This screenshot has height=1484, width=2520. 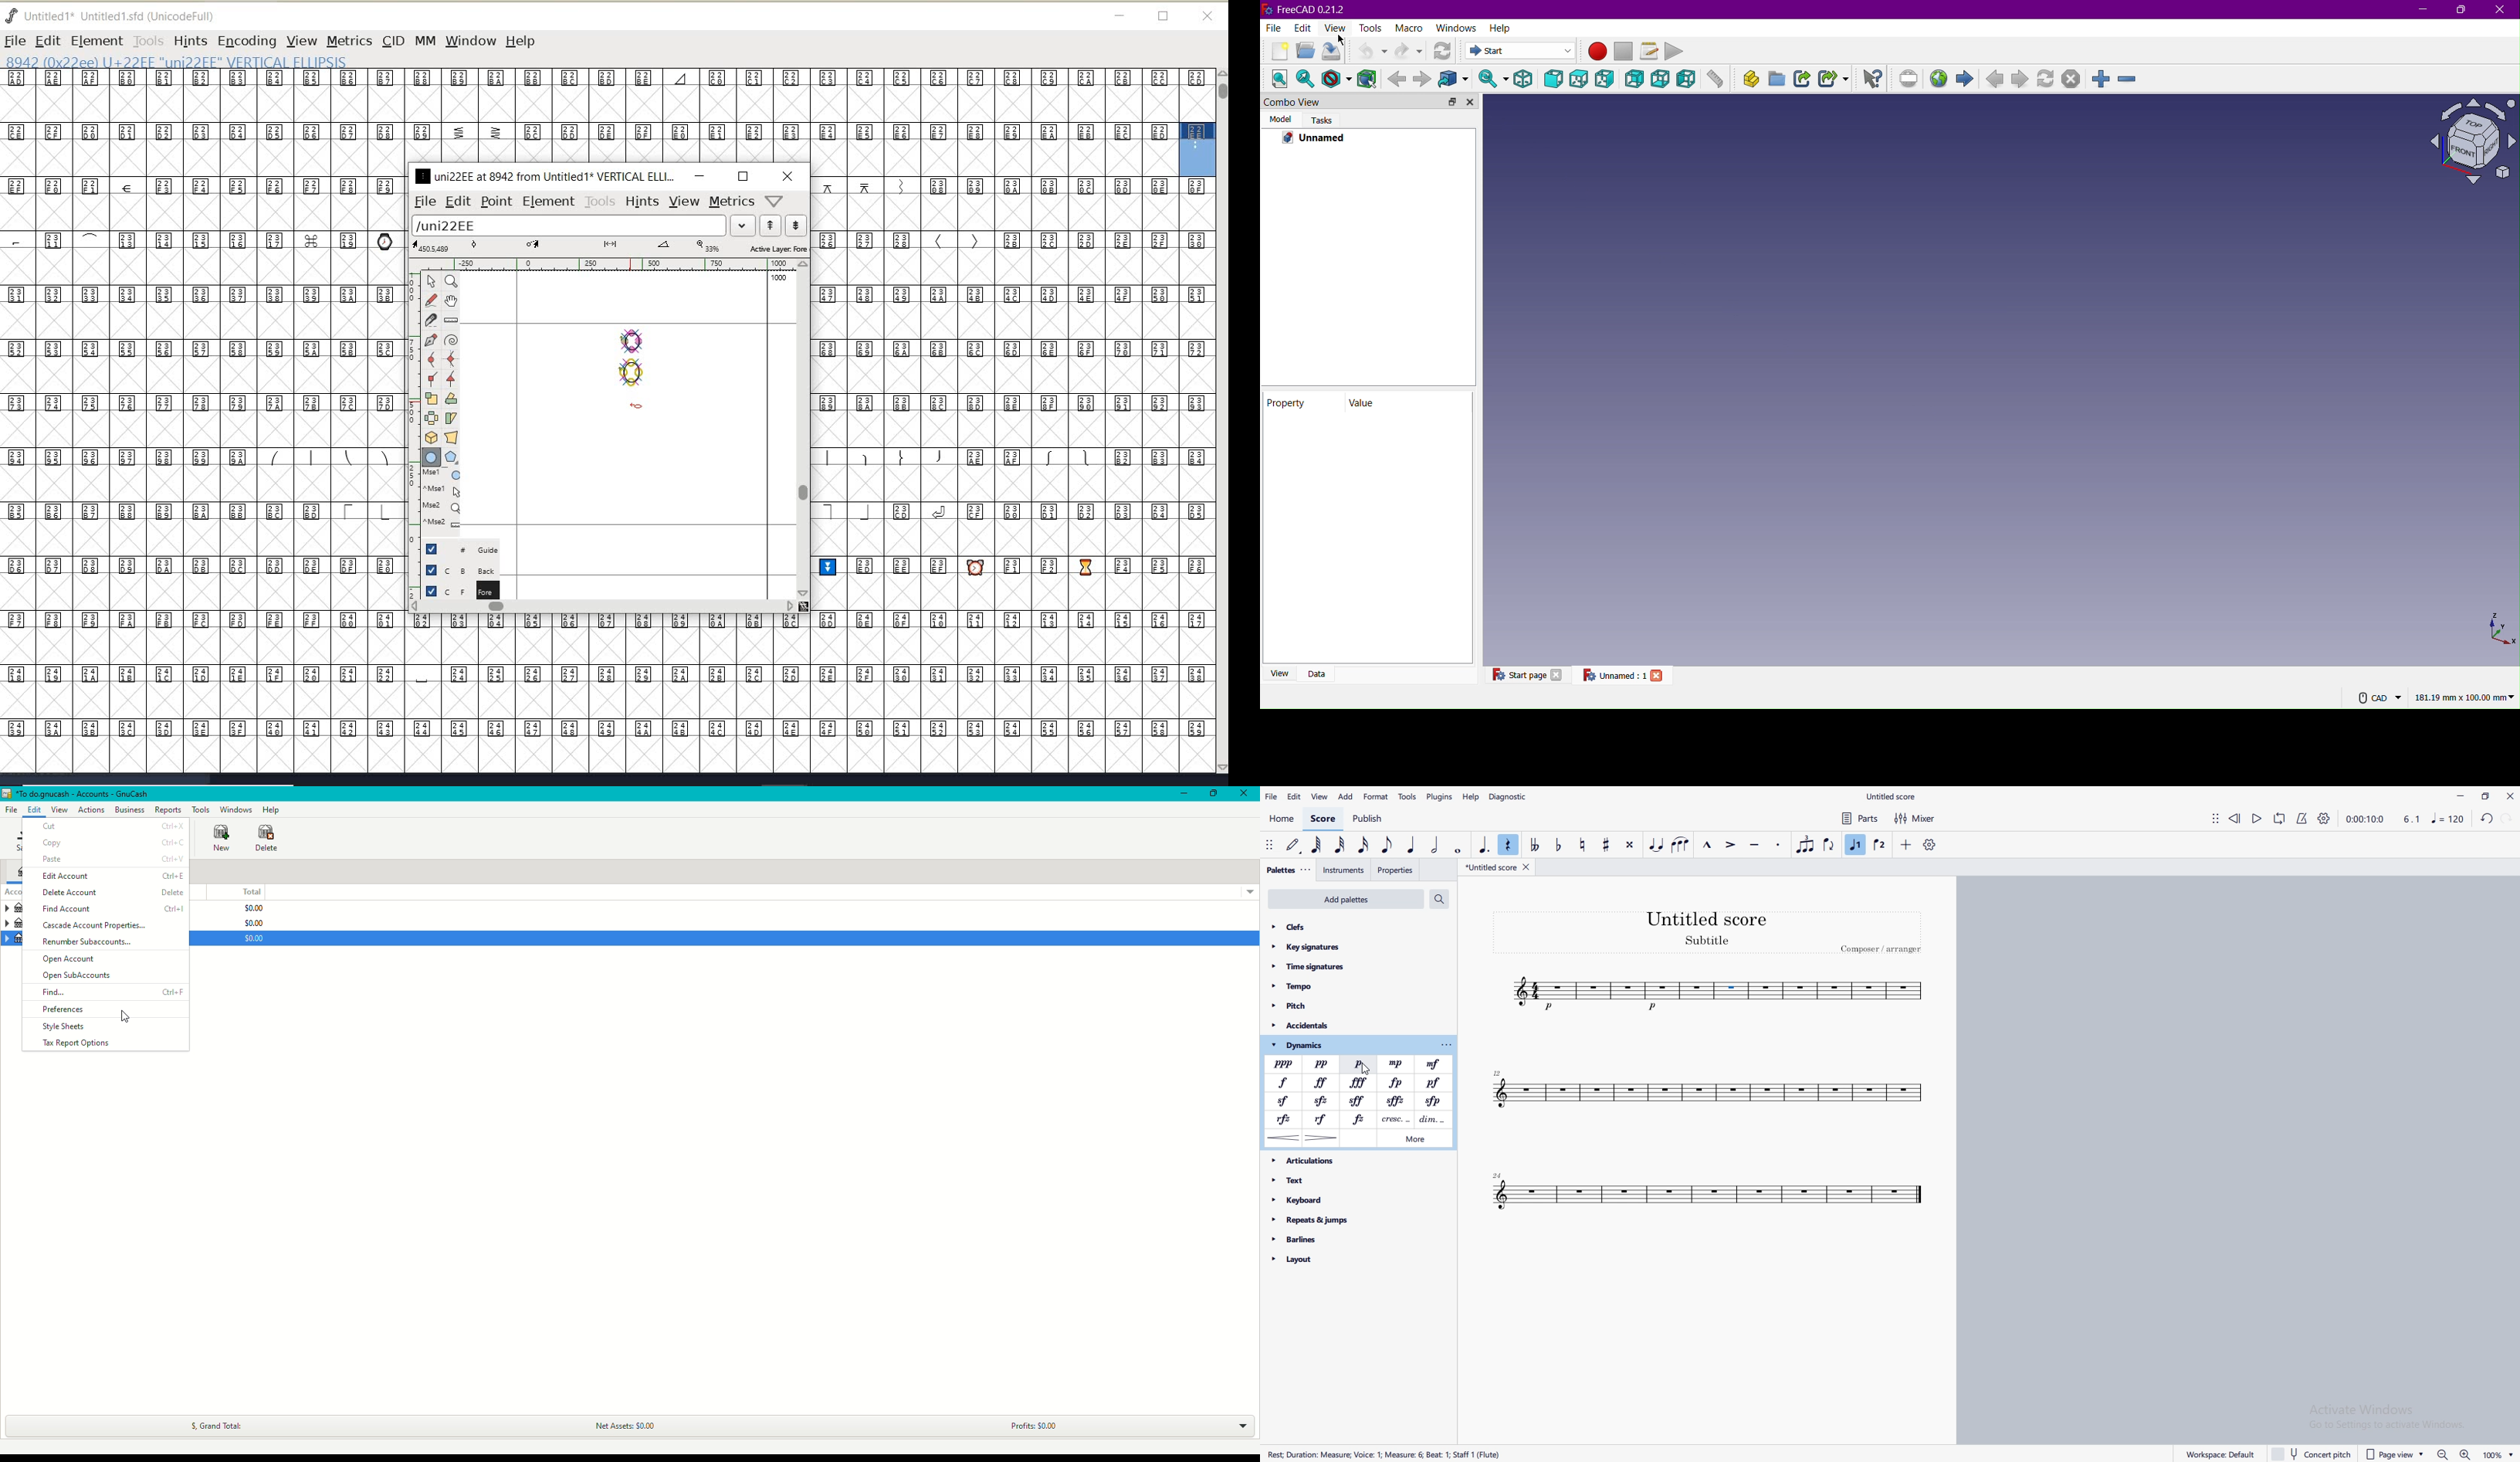 I want to click on layout, so click(x=1342, y=1262).